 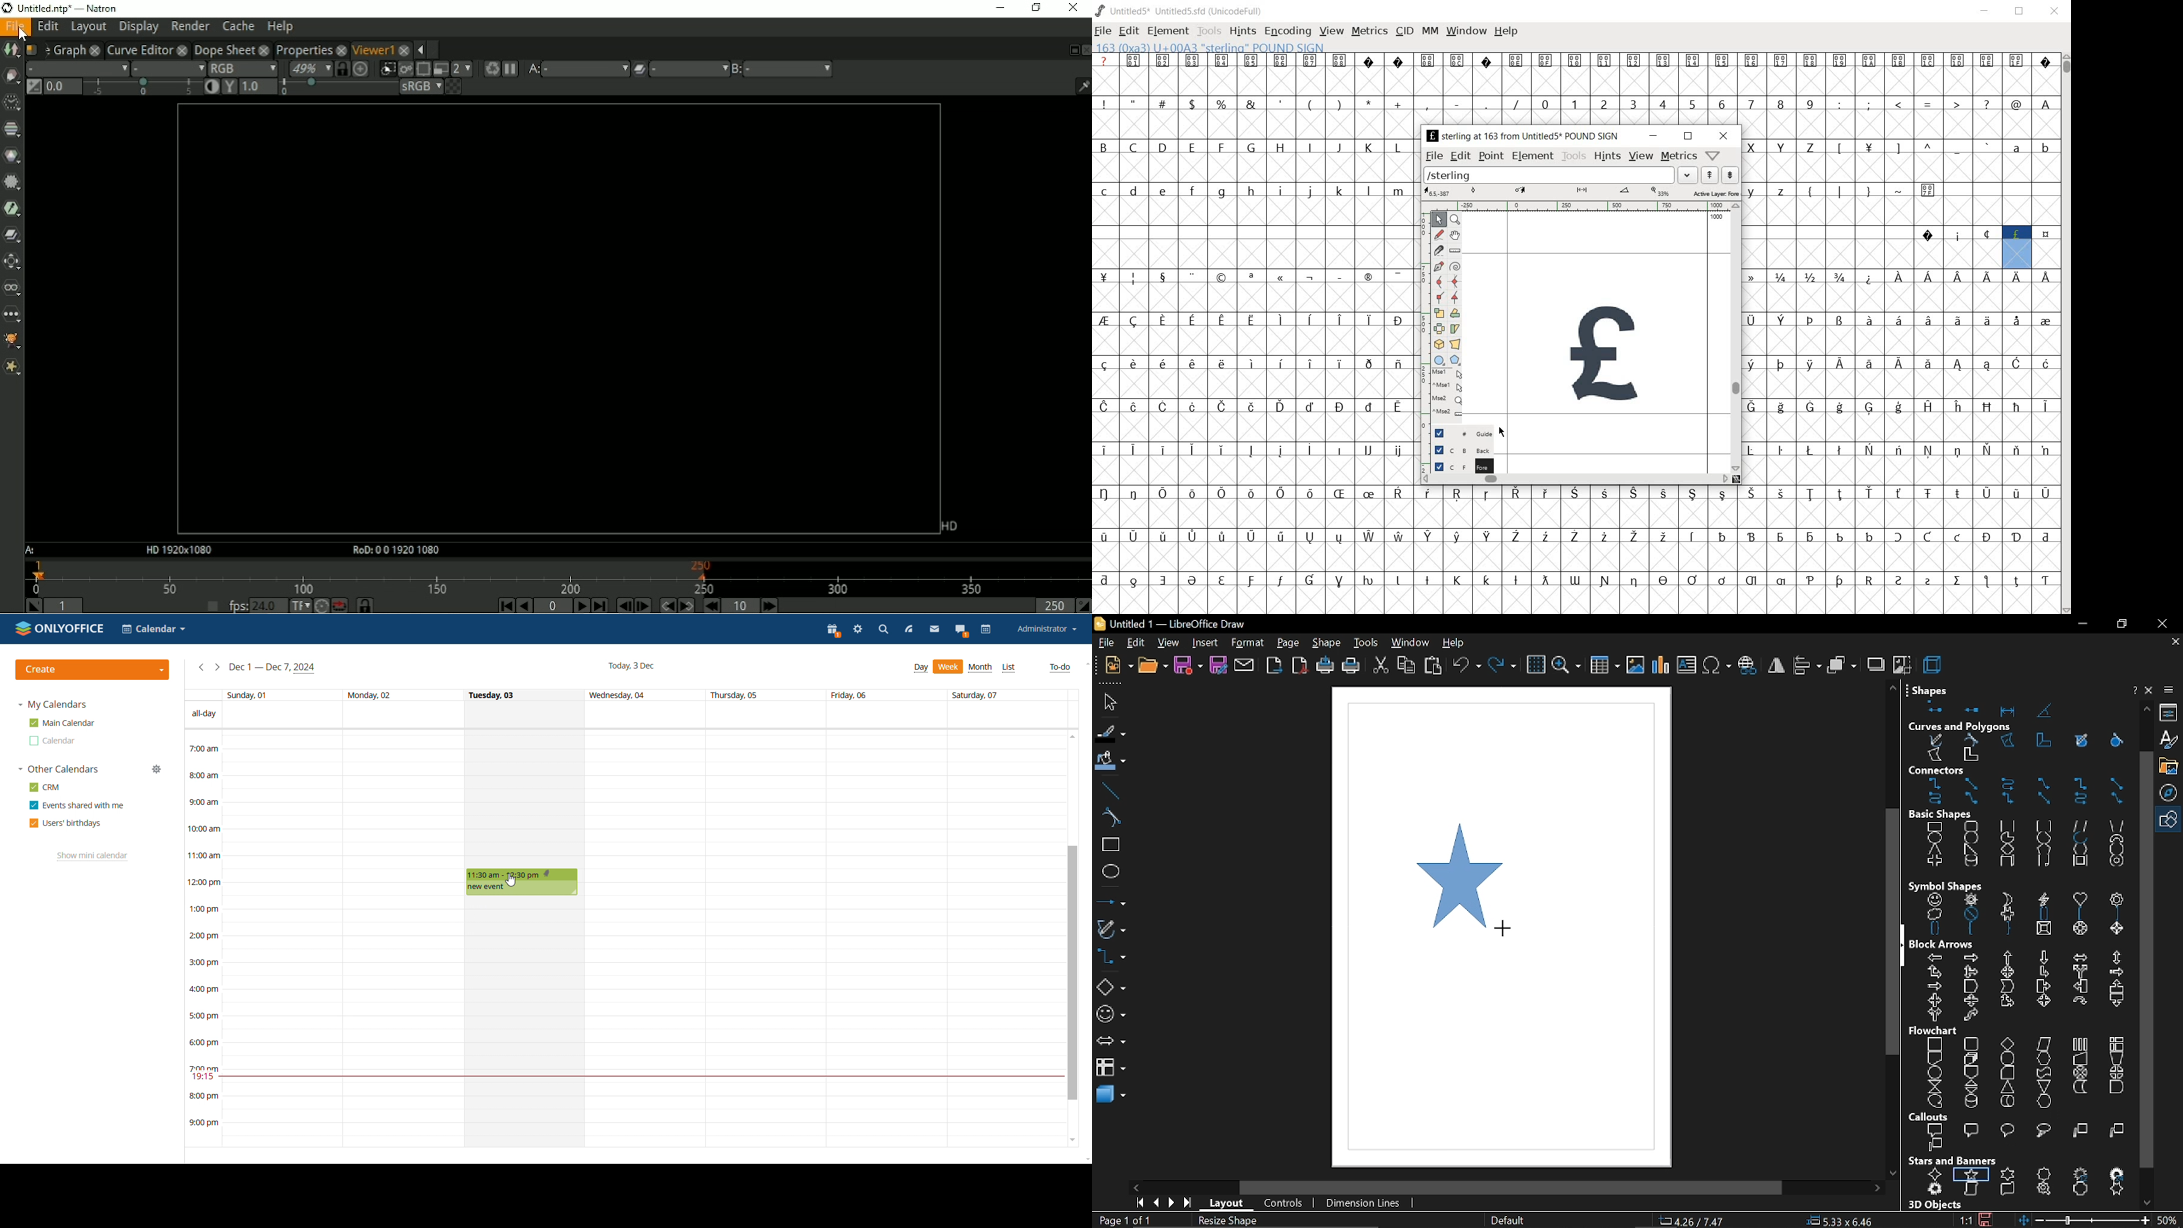 I want to click on 163 (Oxa3 00A3 “sterling” POUND SIGN, so click(x=1215, y=46).